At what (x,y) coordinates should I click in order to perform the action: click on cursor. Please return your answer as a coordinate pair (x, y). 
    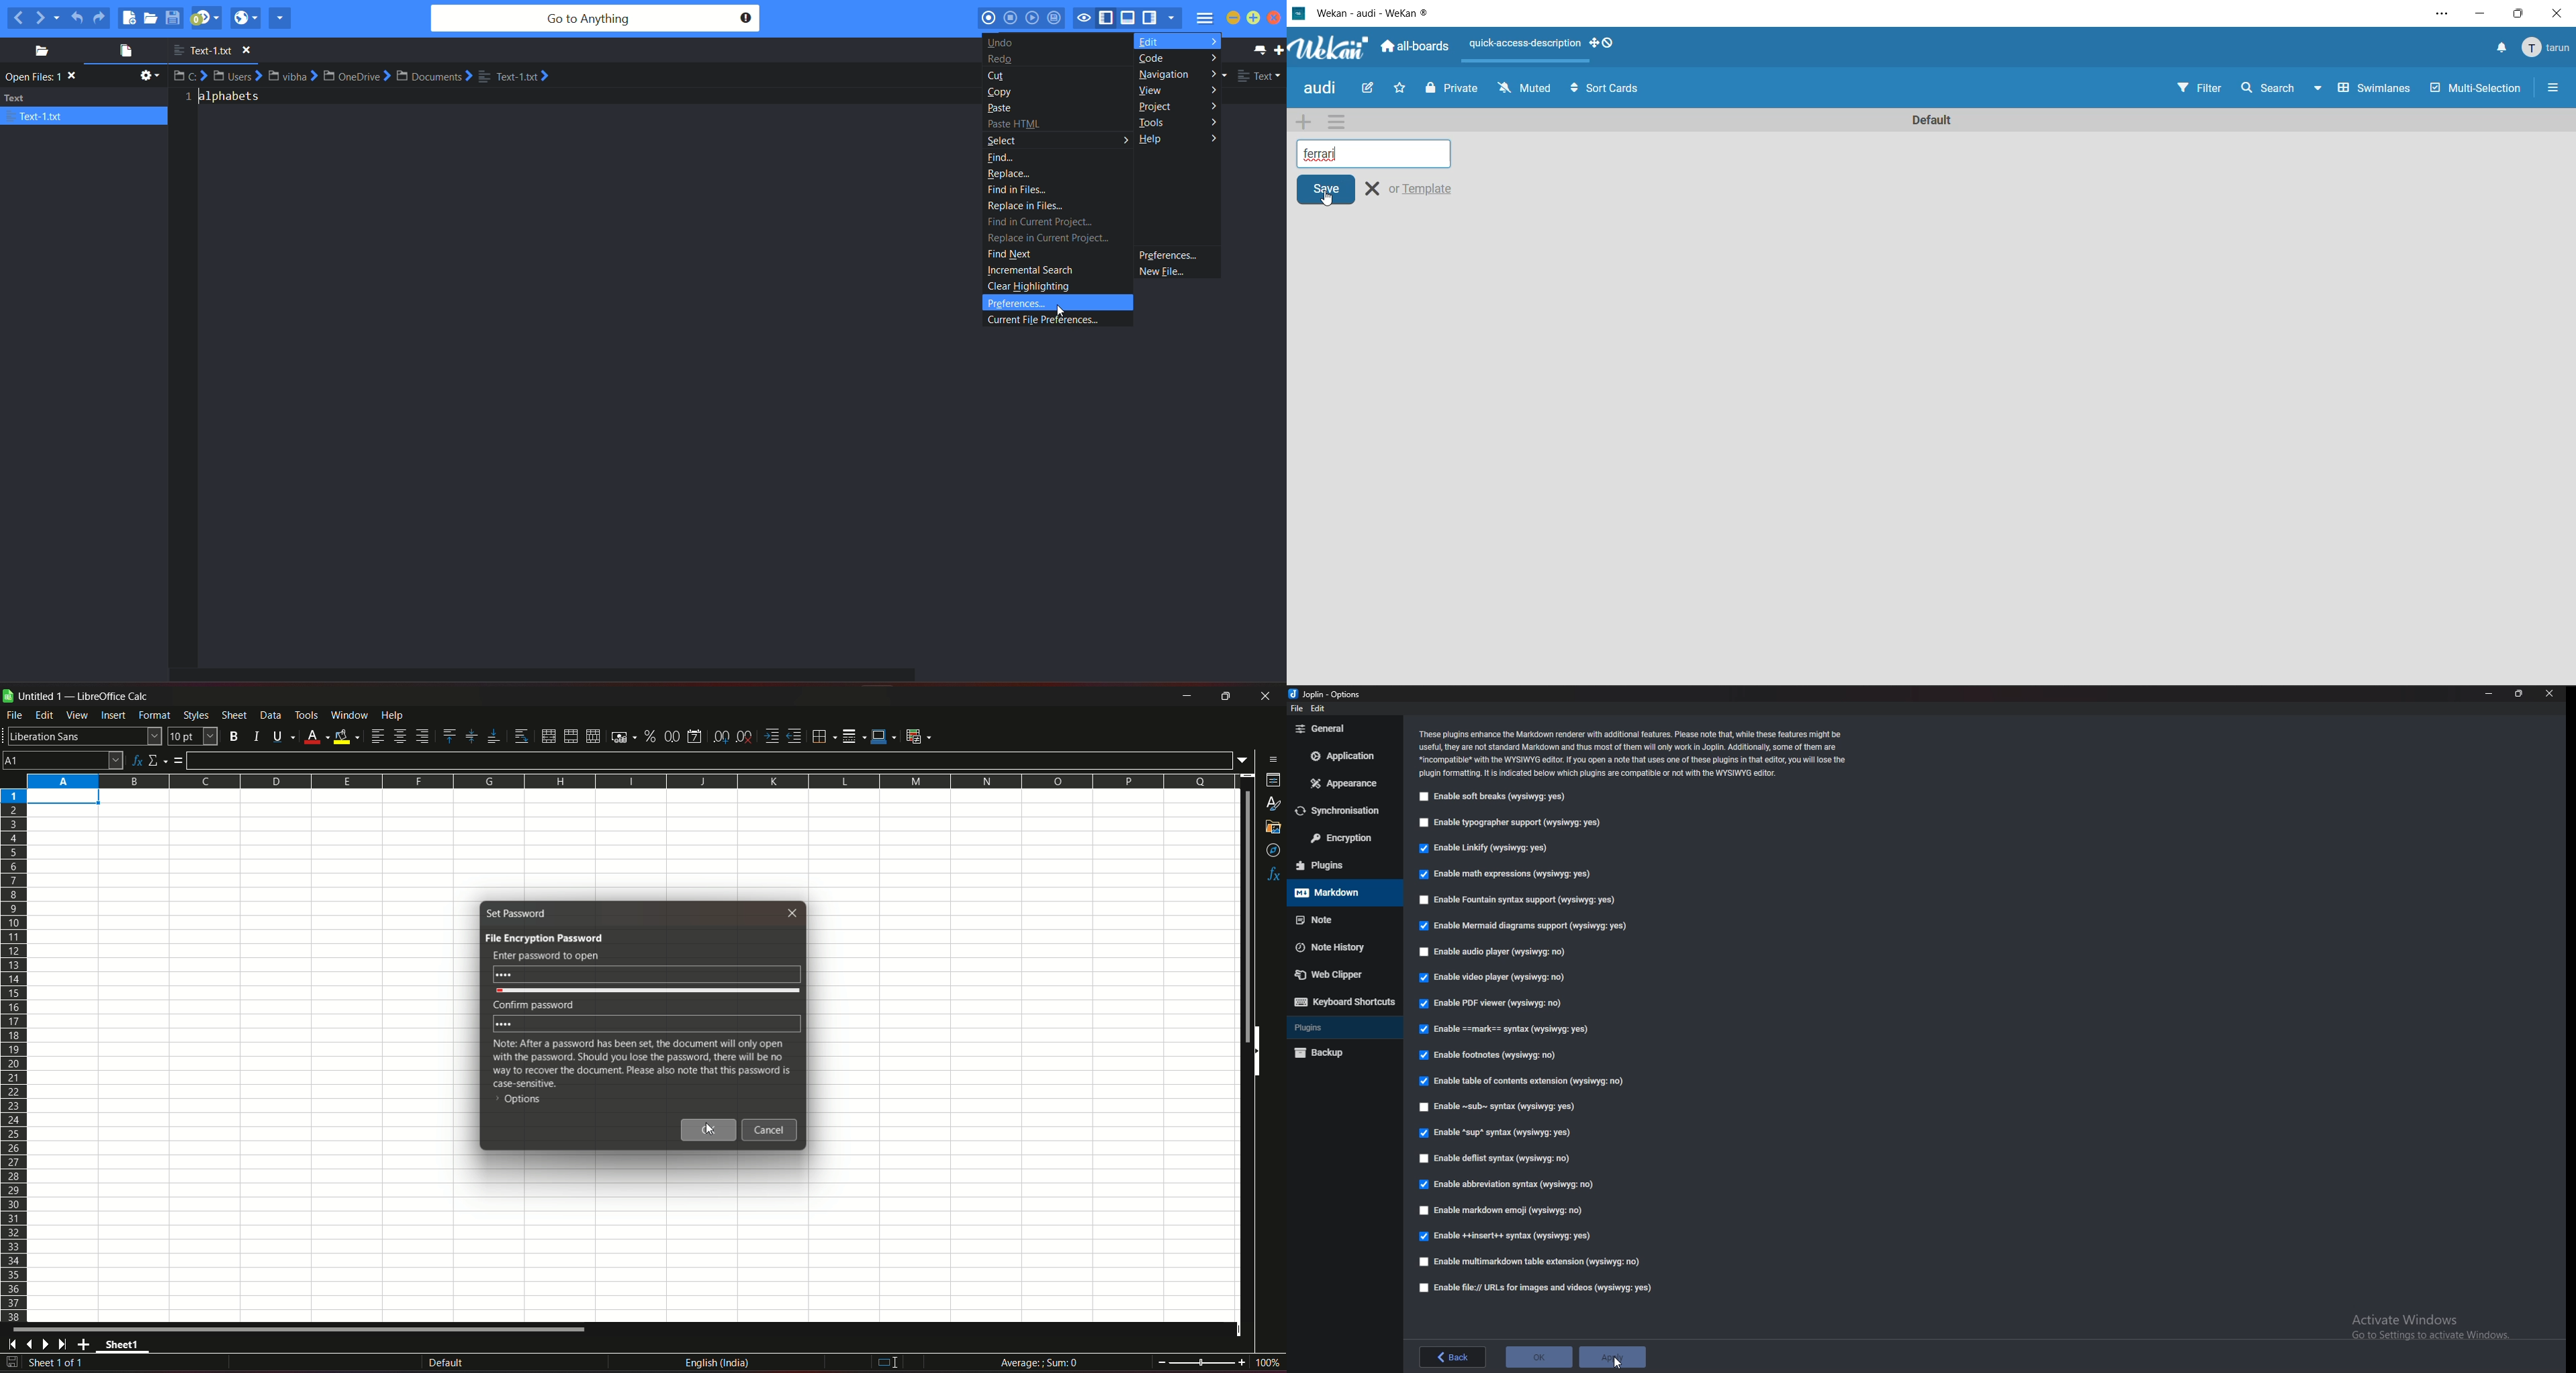
    Looking at the image, I should click on (1618, 1364).